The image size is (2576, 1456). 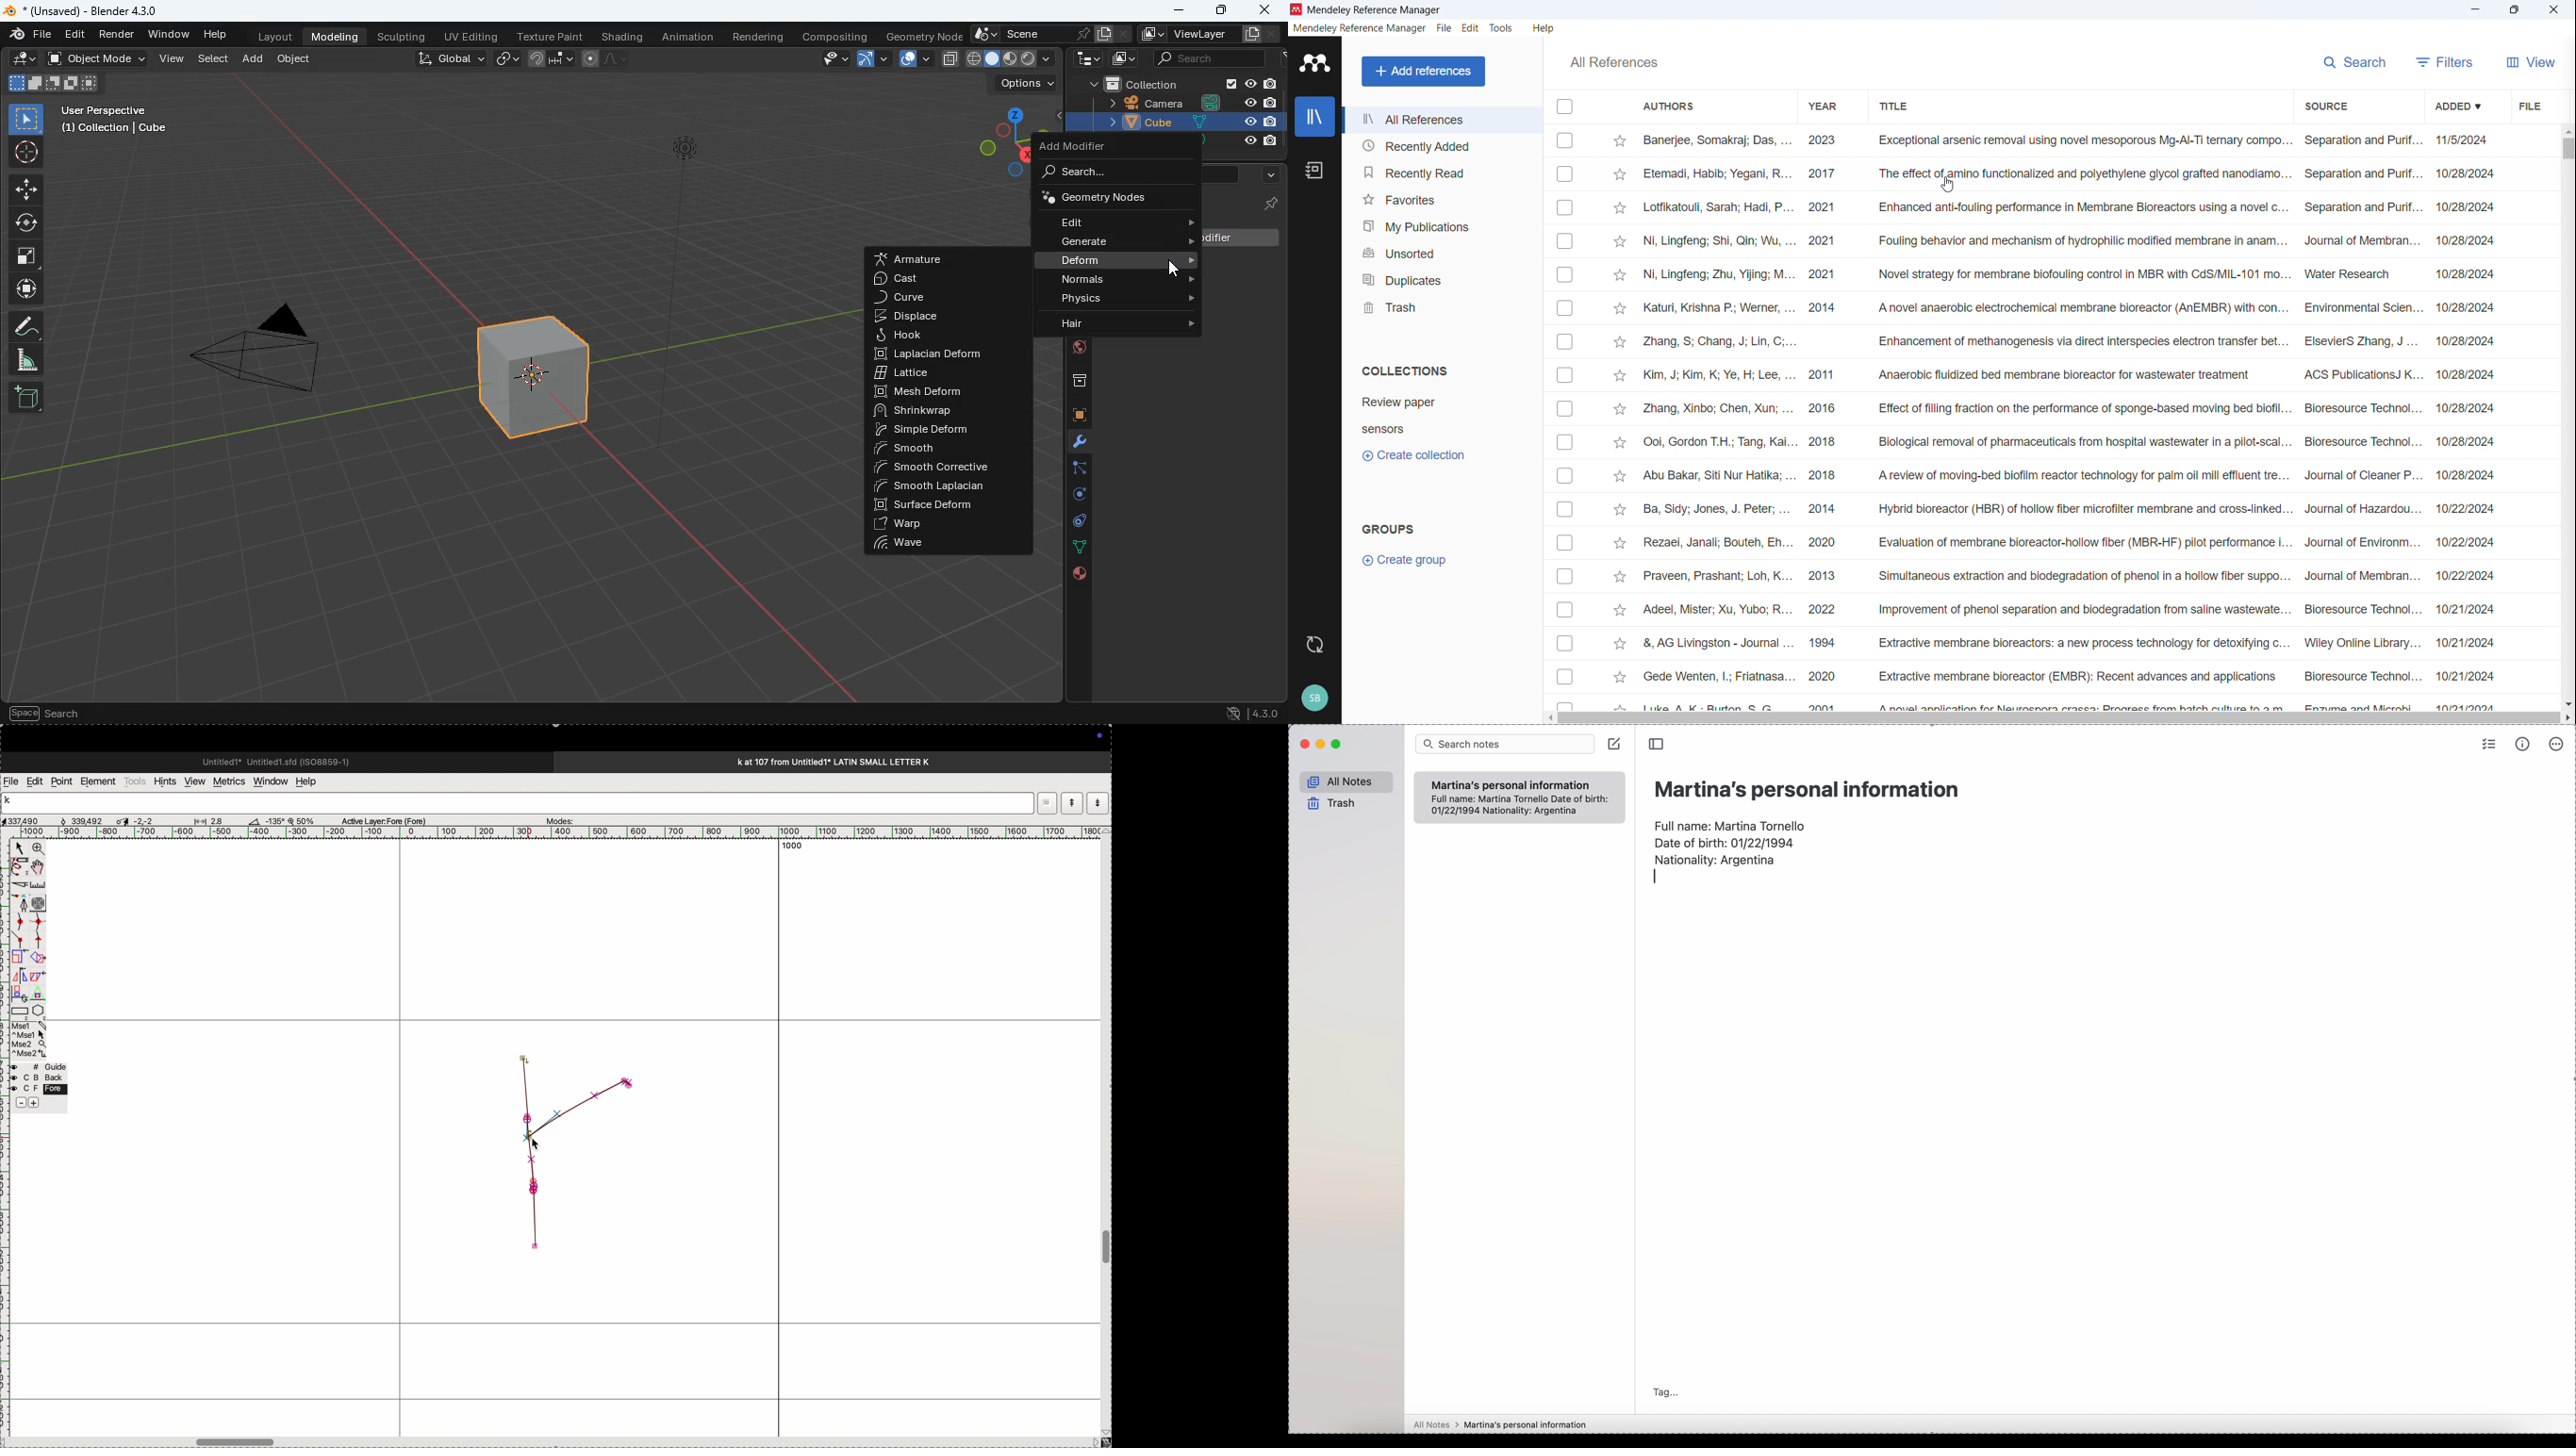 What do you see at coordinates (96, 58) in the screenshot?
I see `object mode` at bounding box center [96, 58].